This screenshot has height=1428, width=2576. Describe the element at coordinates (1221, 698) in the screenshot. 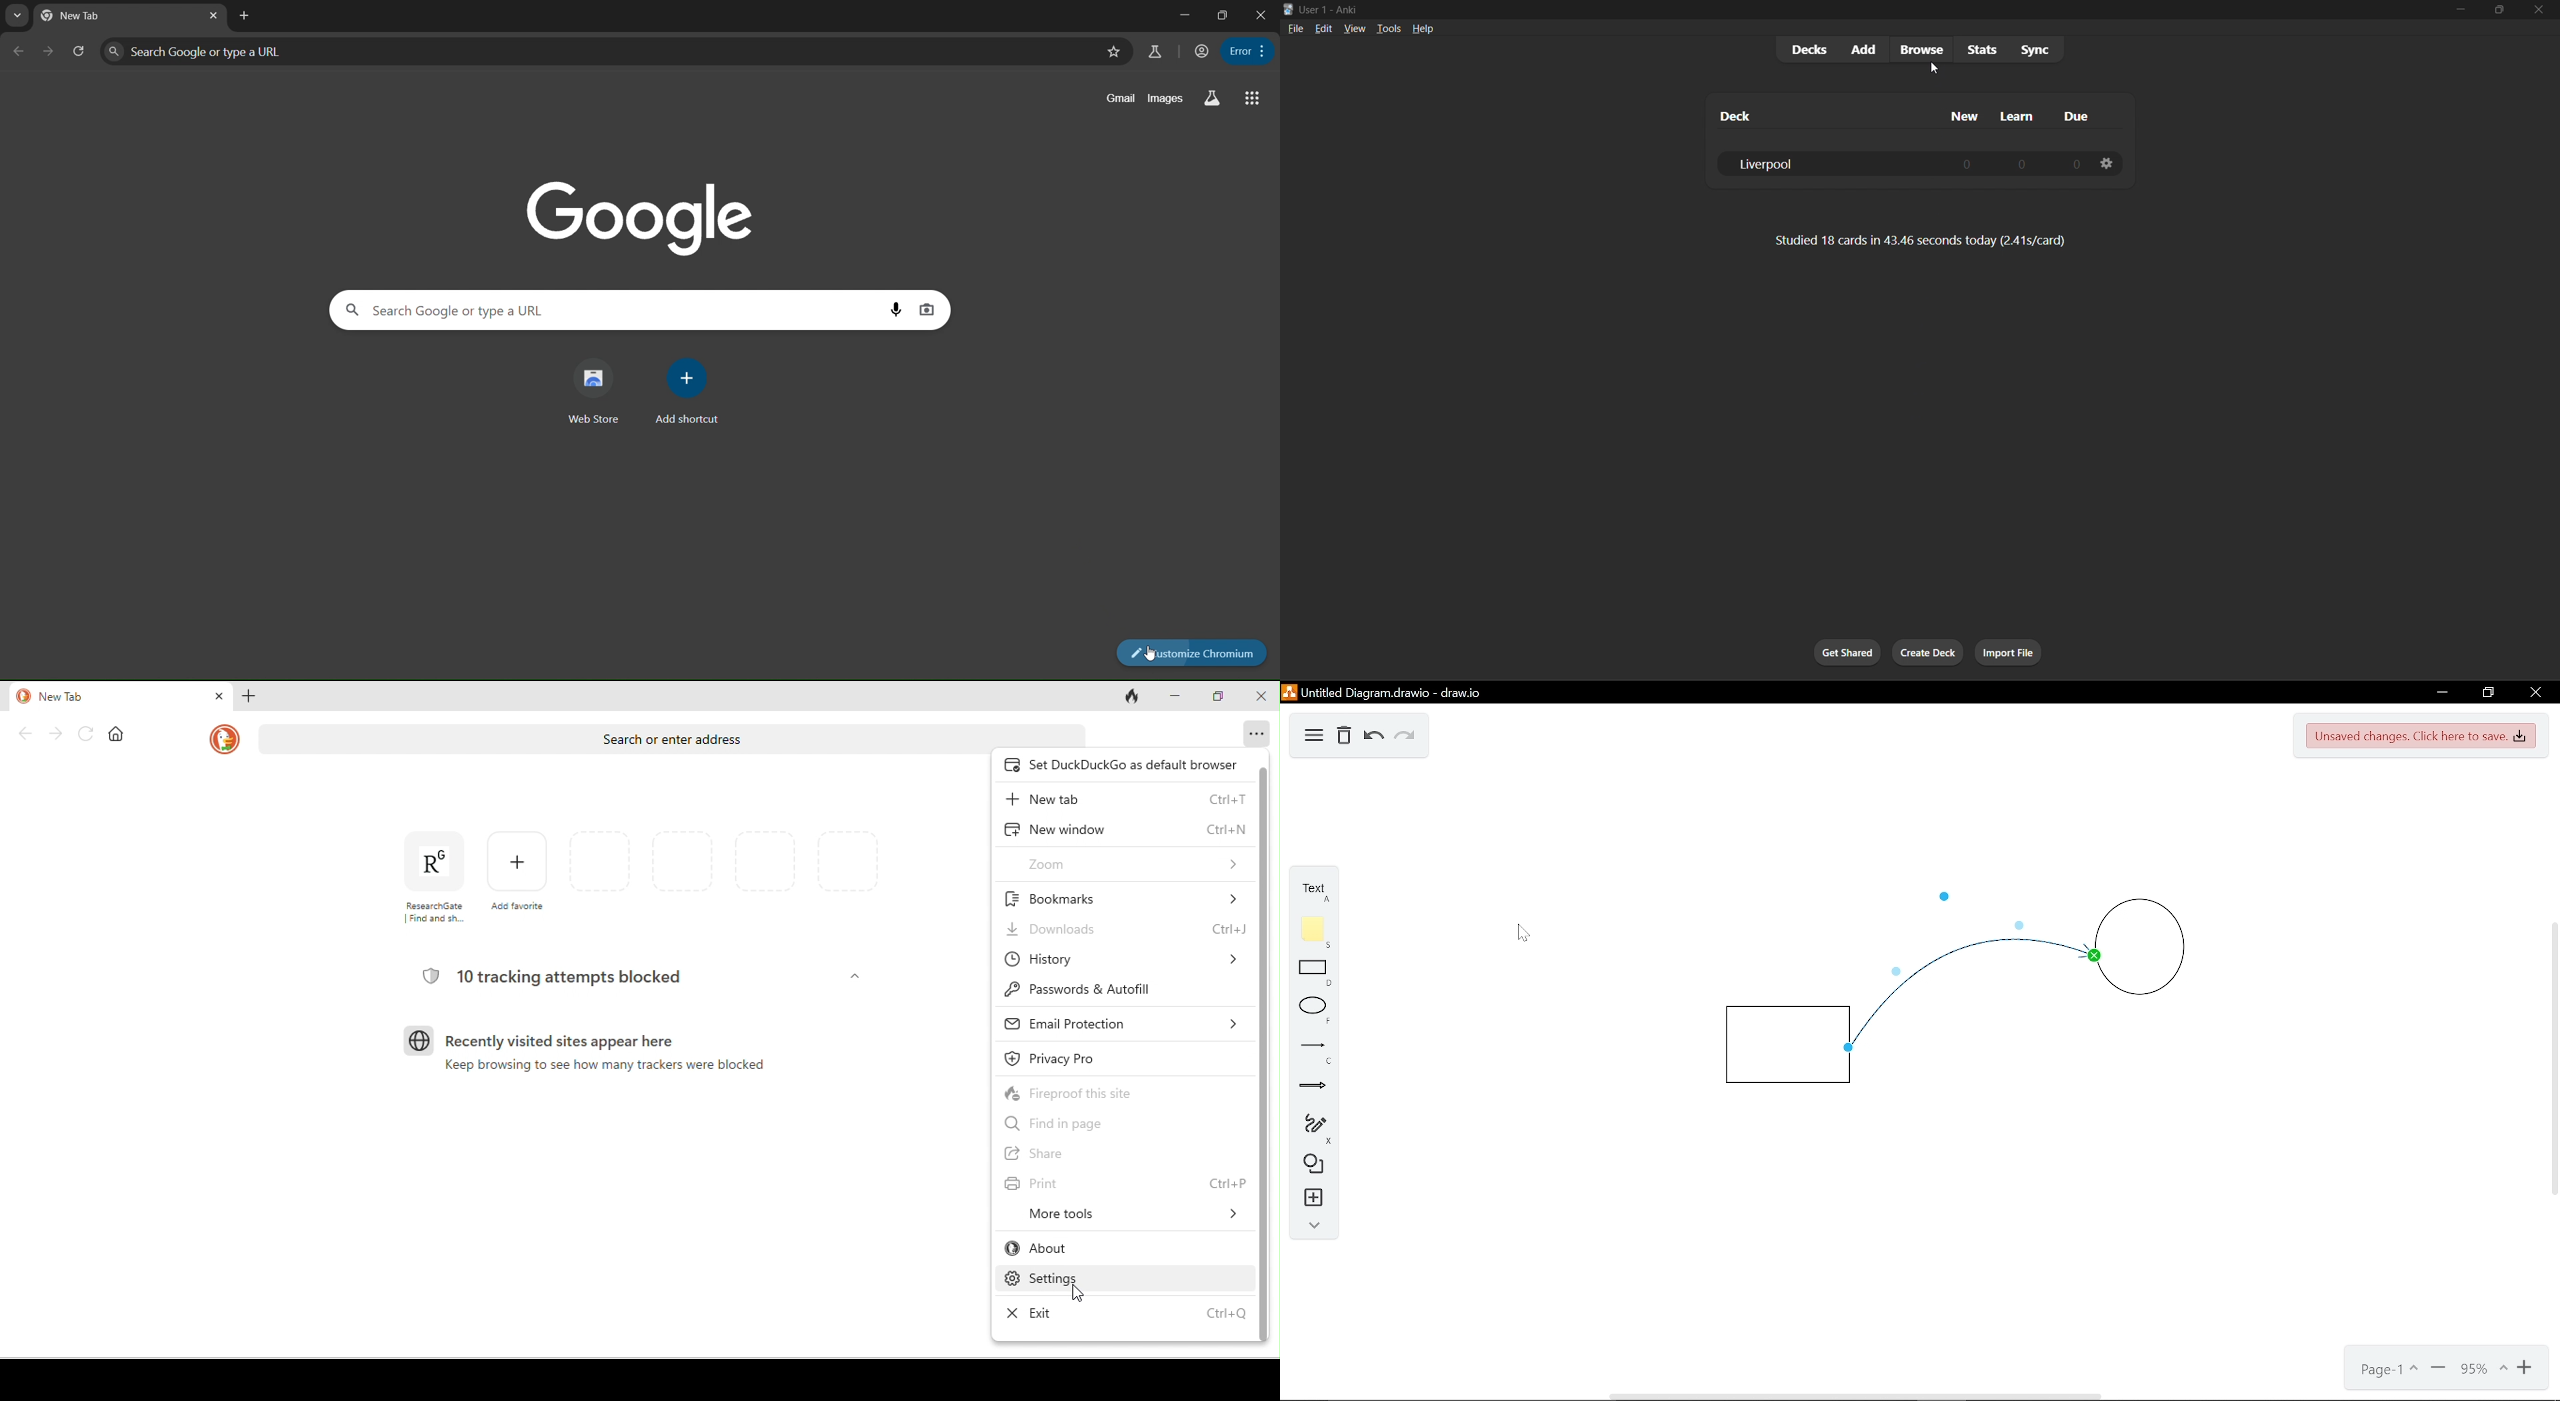

I see `maximize` at that location.